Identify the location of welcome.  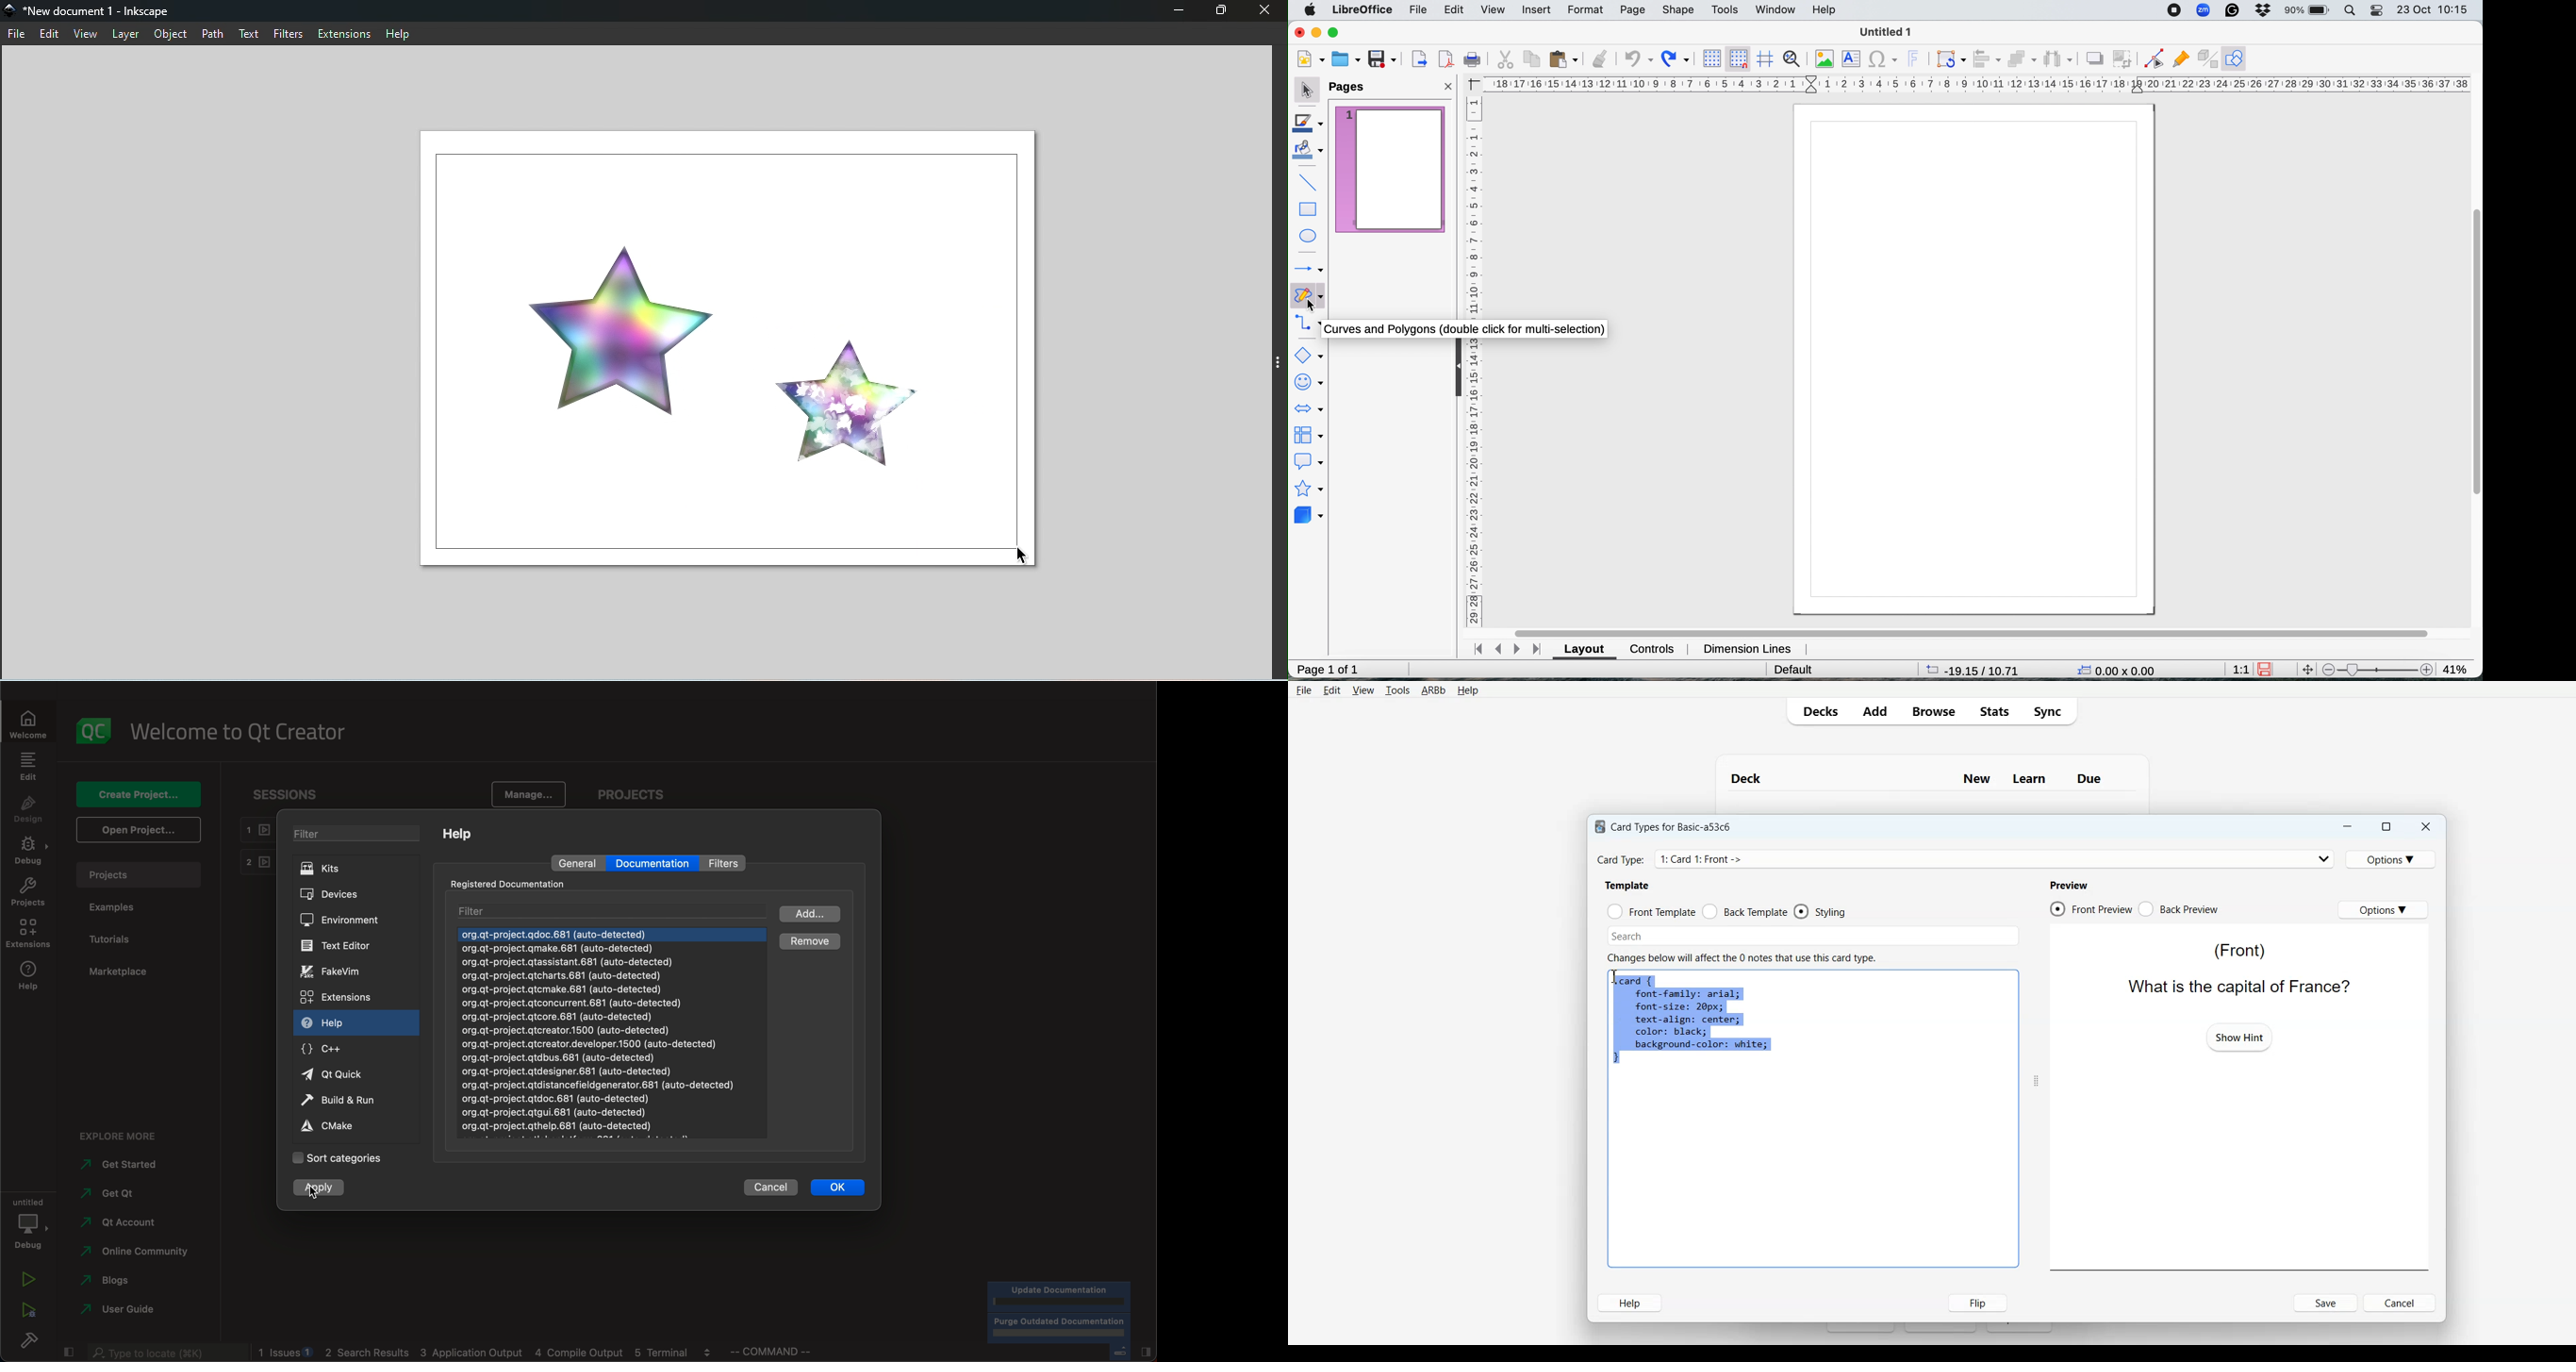
(27, 727).